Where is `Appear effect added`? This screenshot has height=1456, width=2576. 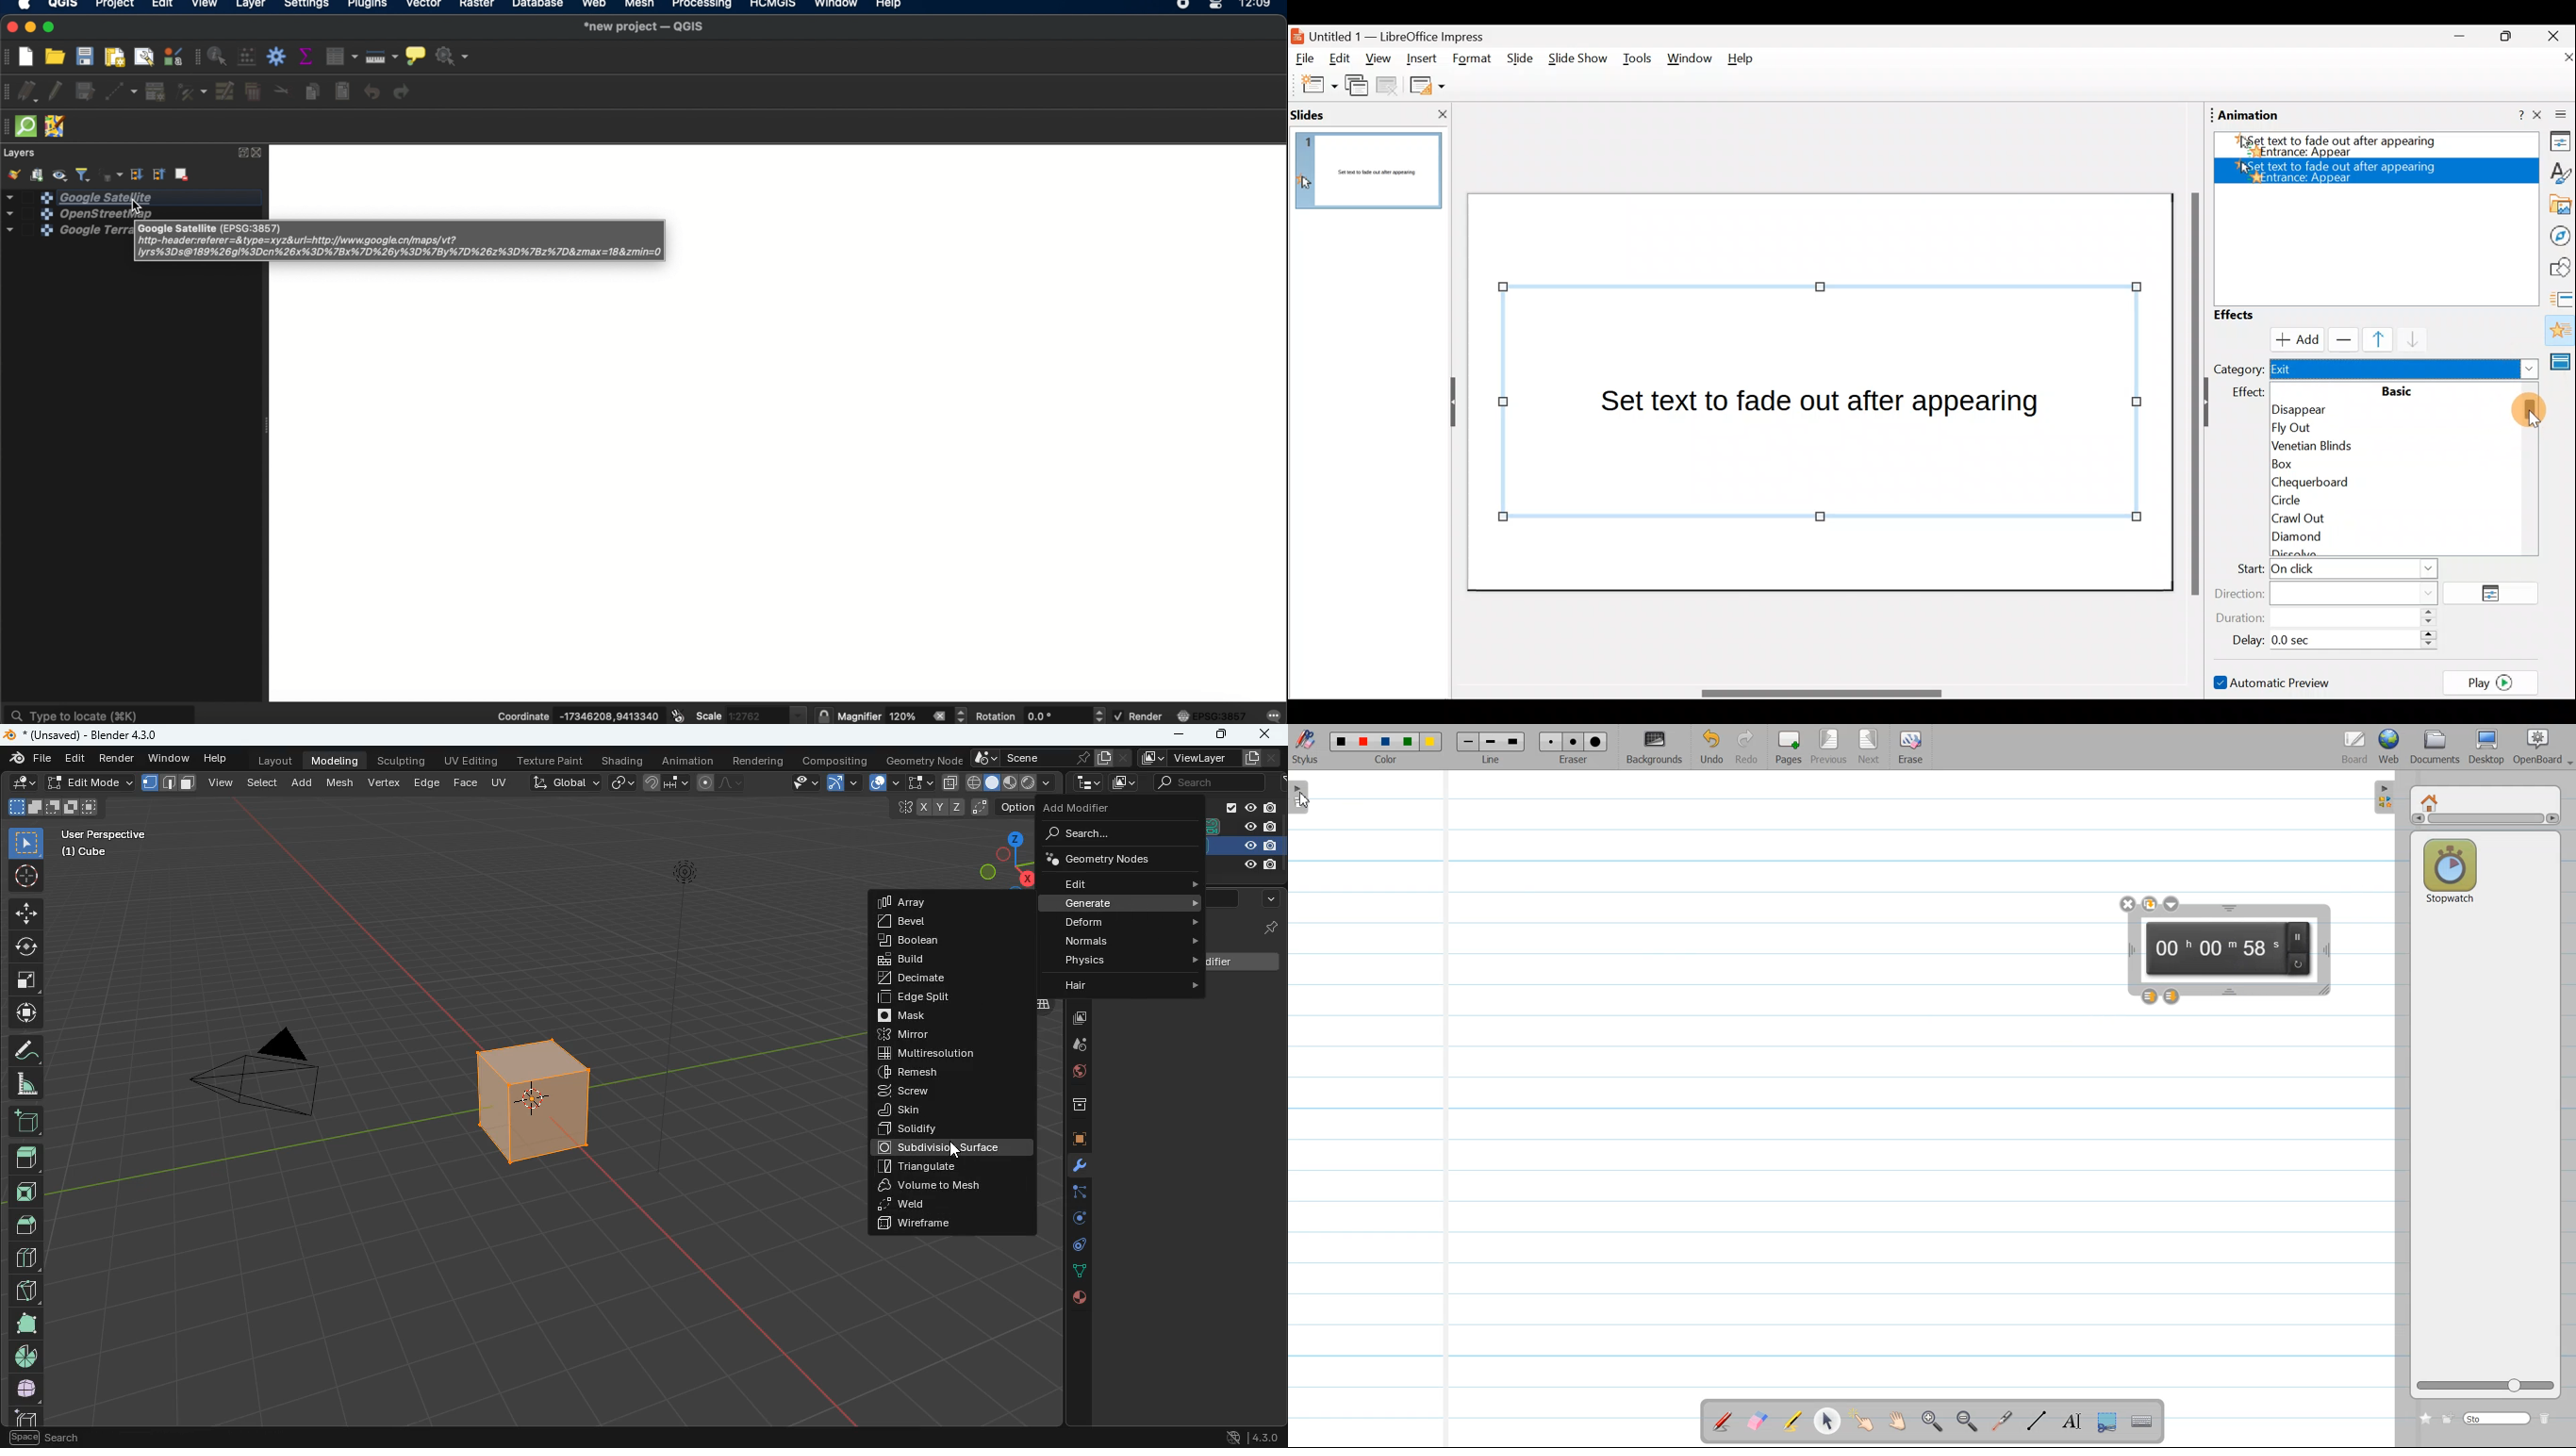 Appear effect added is located at coordinates (2341, 171).